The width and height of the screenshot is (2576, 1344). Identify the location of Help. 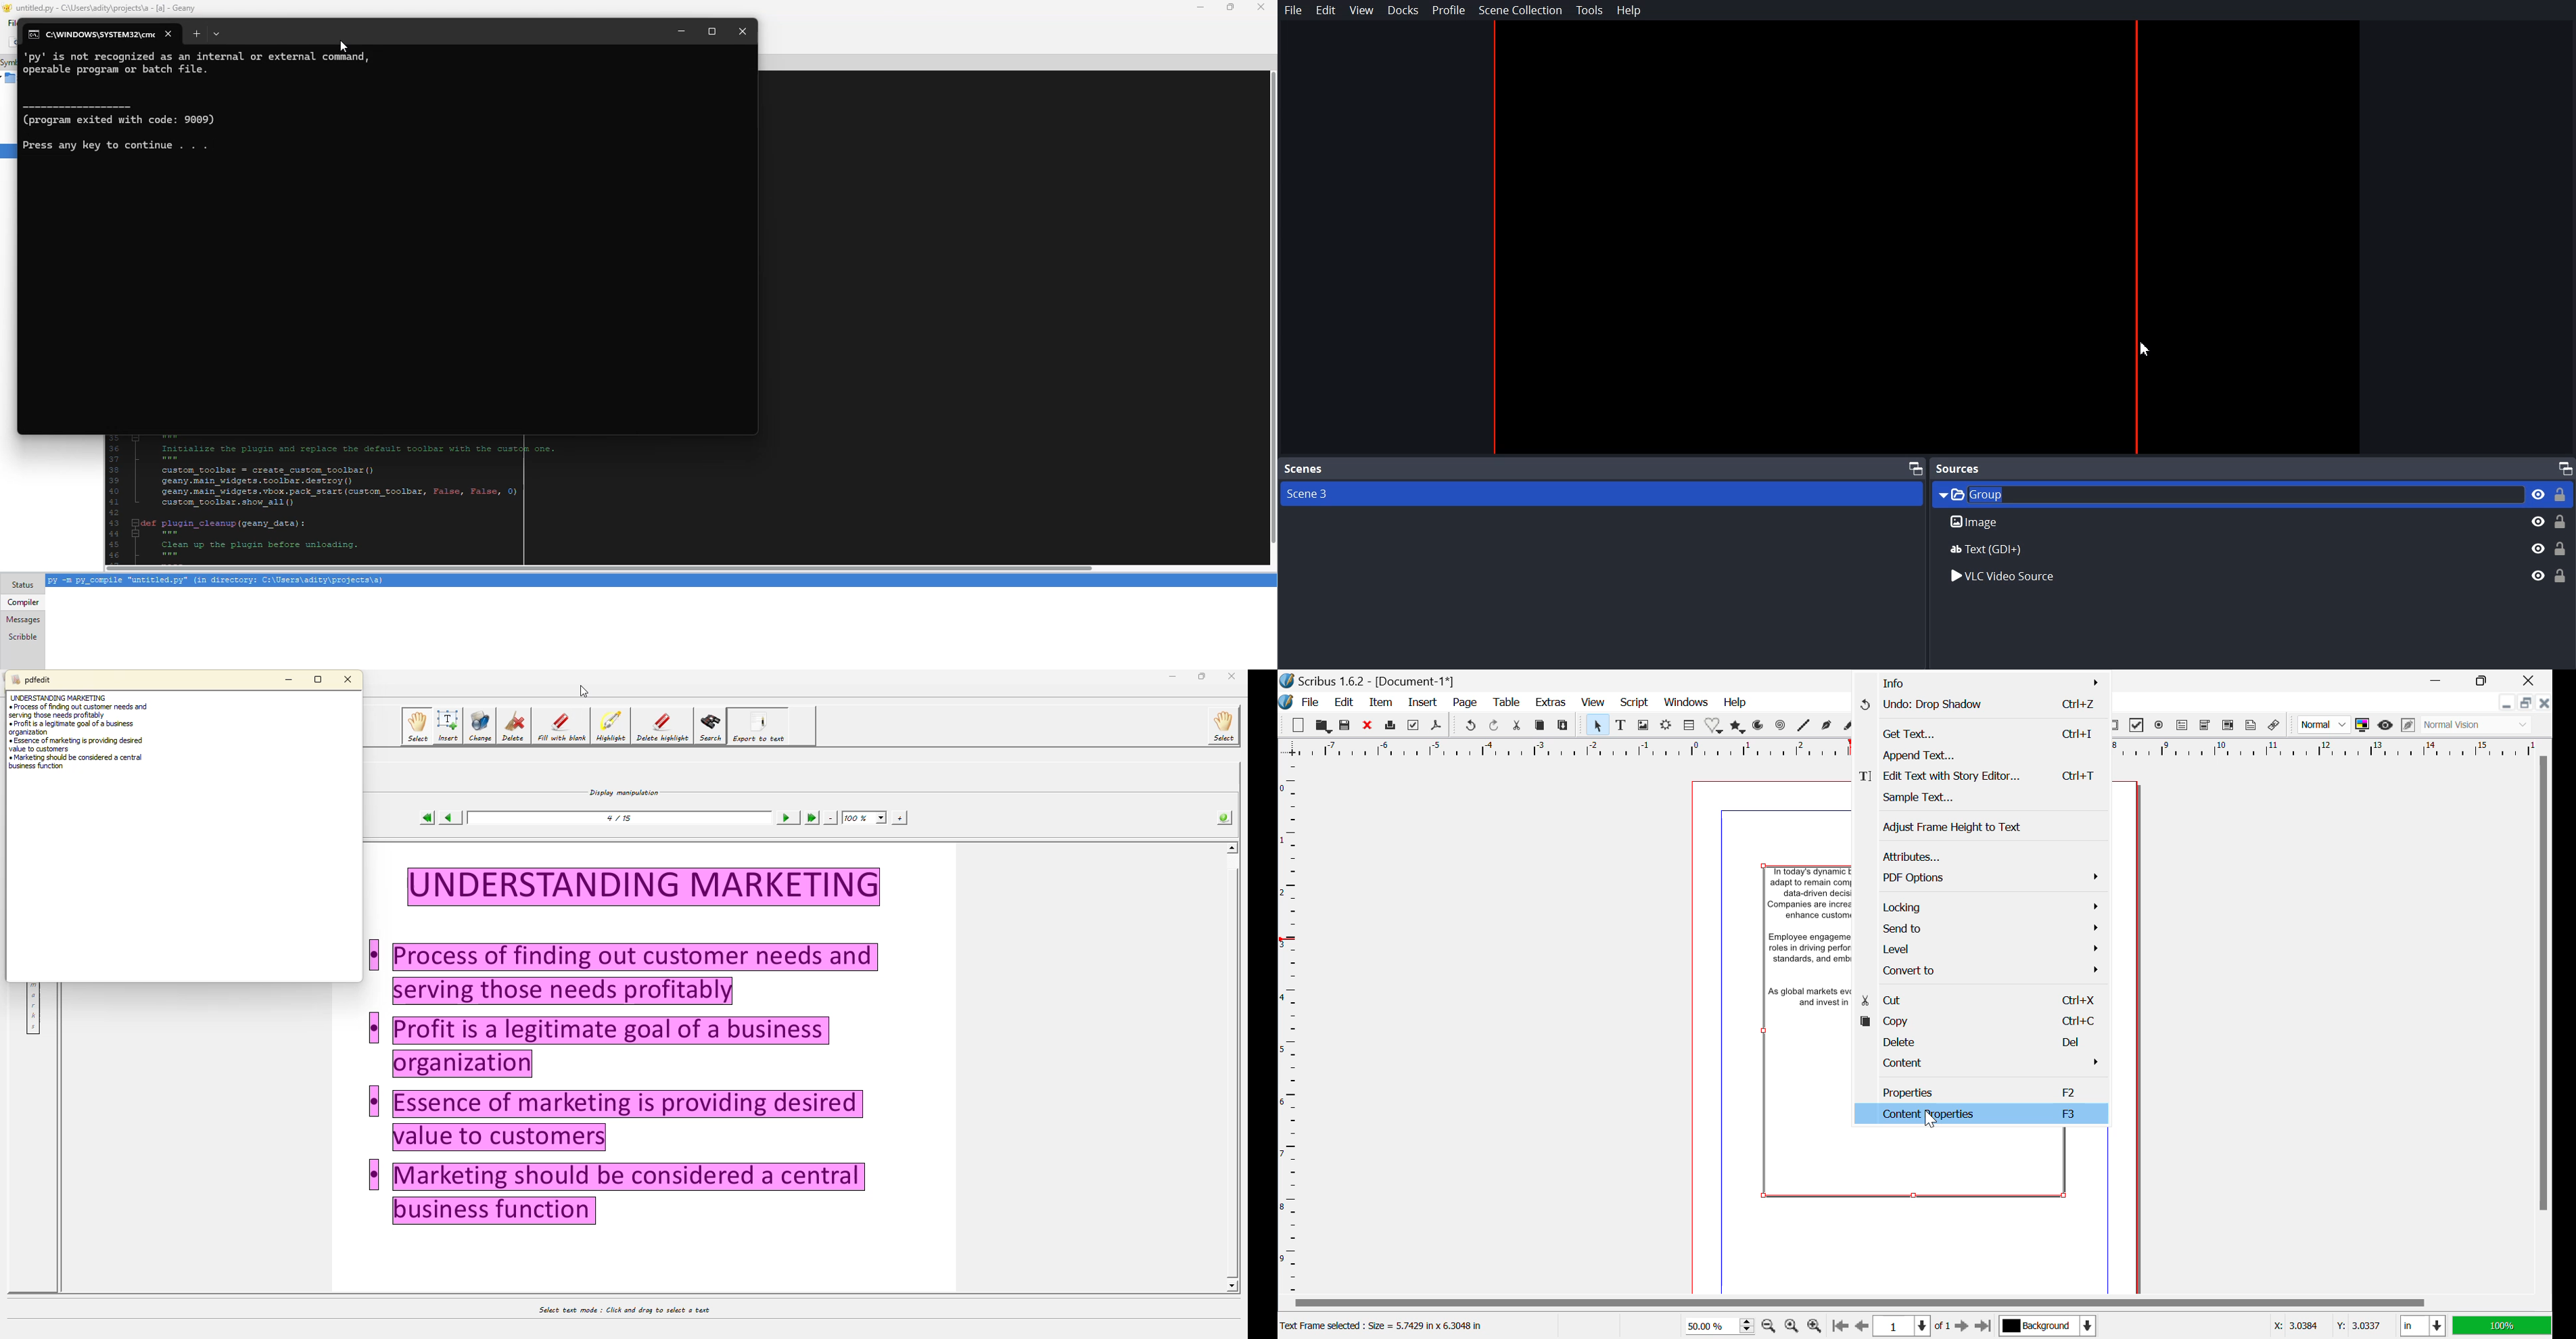
(1629, 10).